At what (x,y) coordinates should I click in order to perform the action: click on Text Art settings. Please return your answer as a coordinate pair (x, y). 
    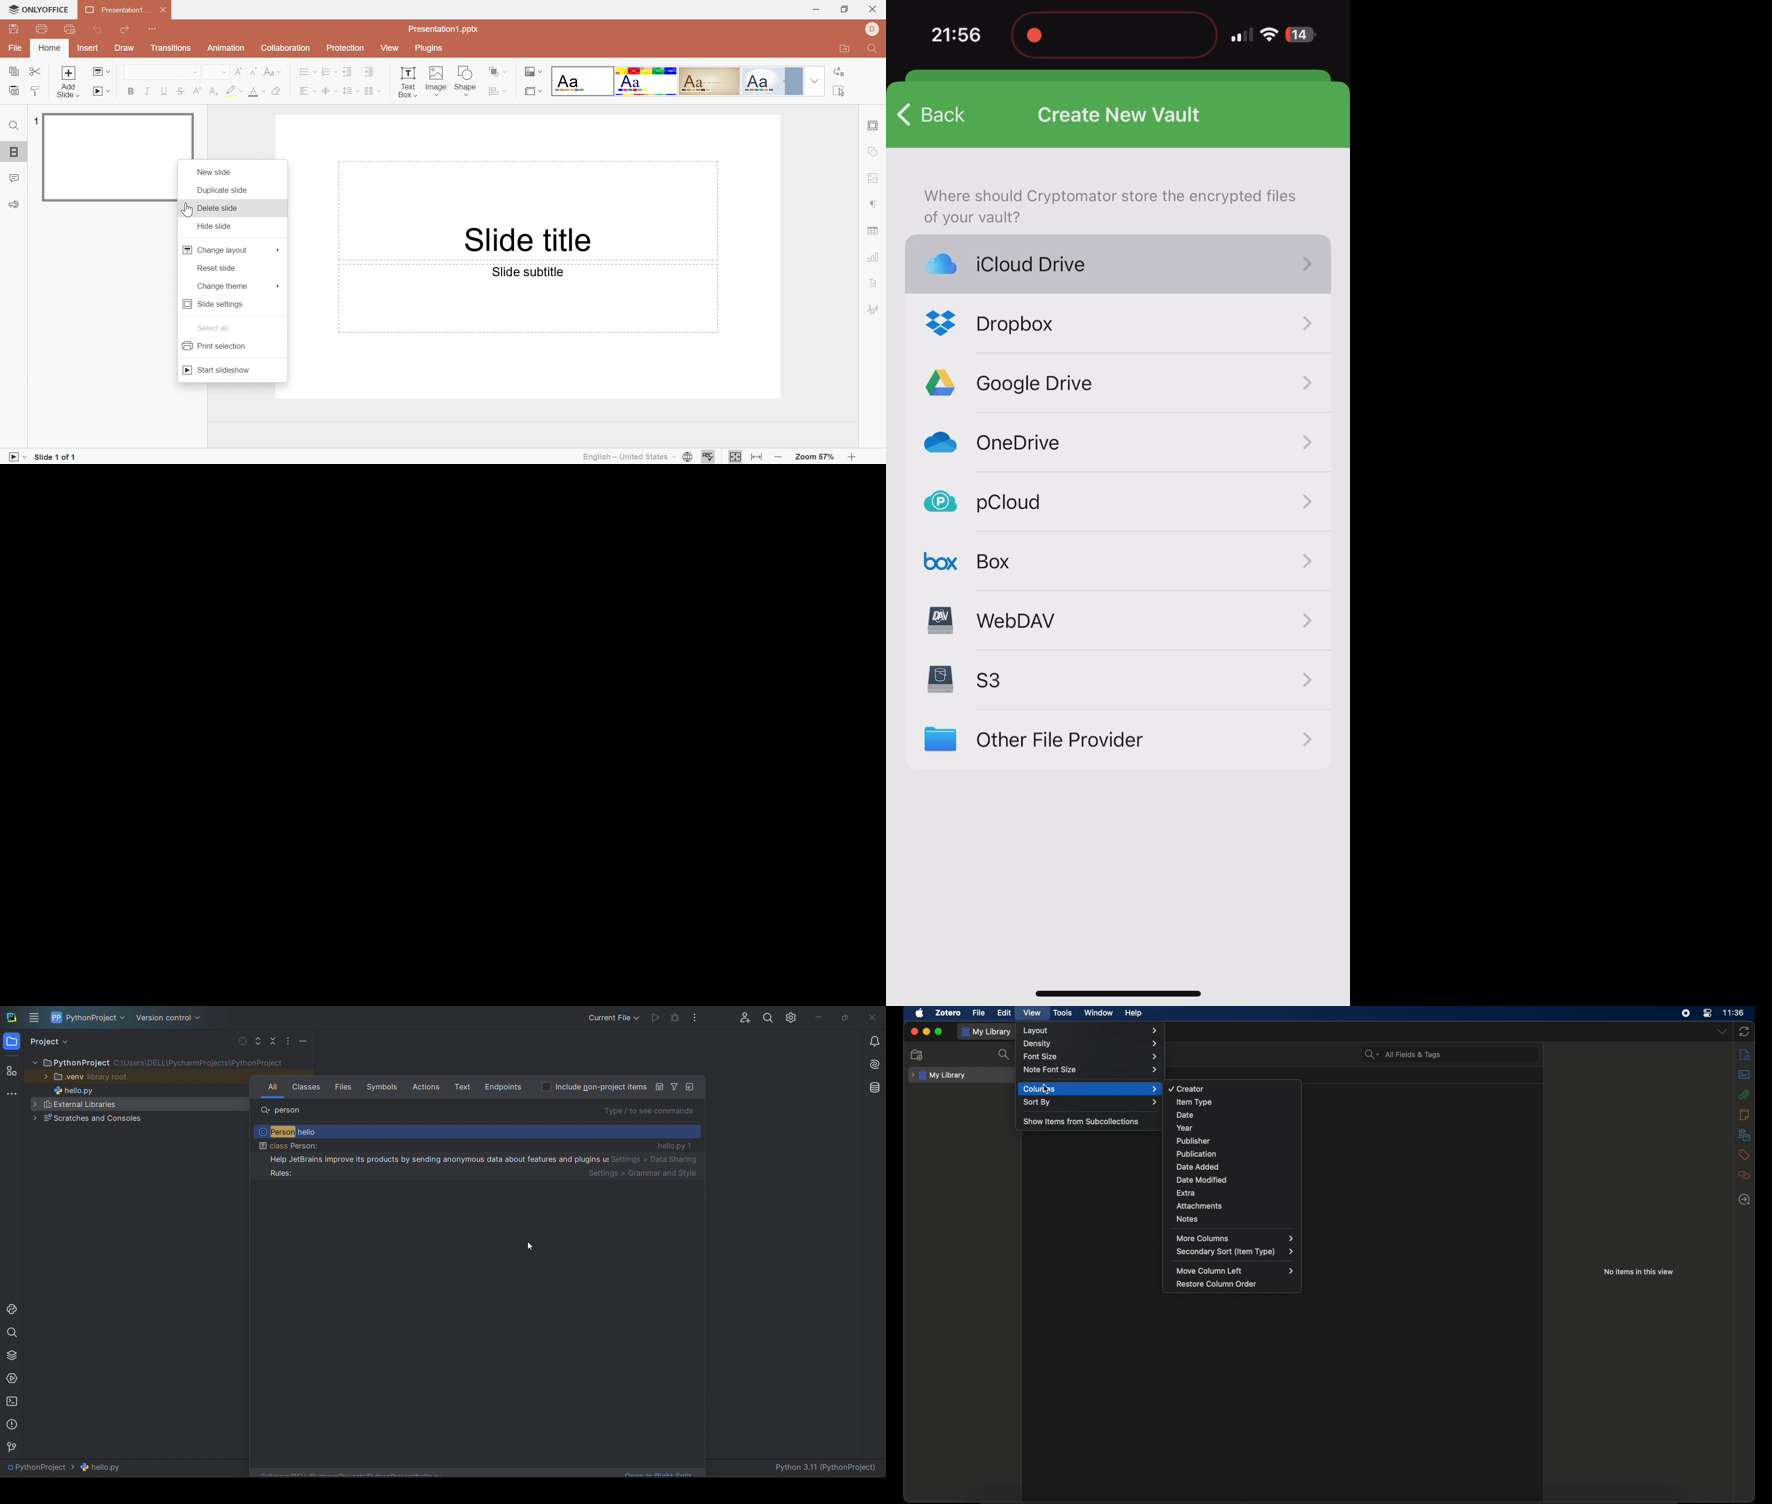
    Looking at the image, I should click on (874, 281).